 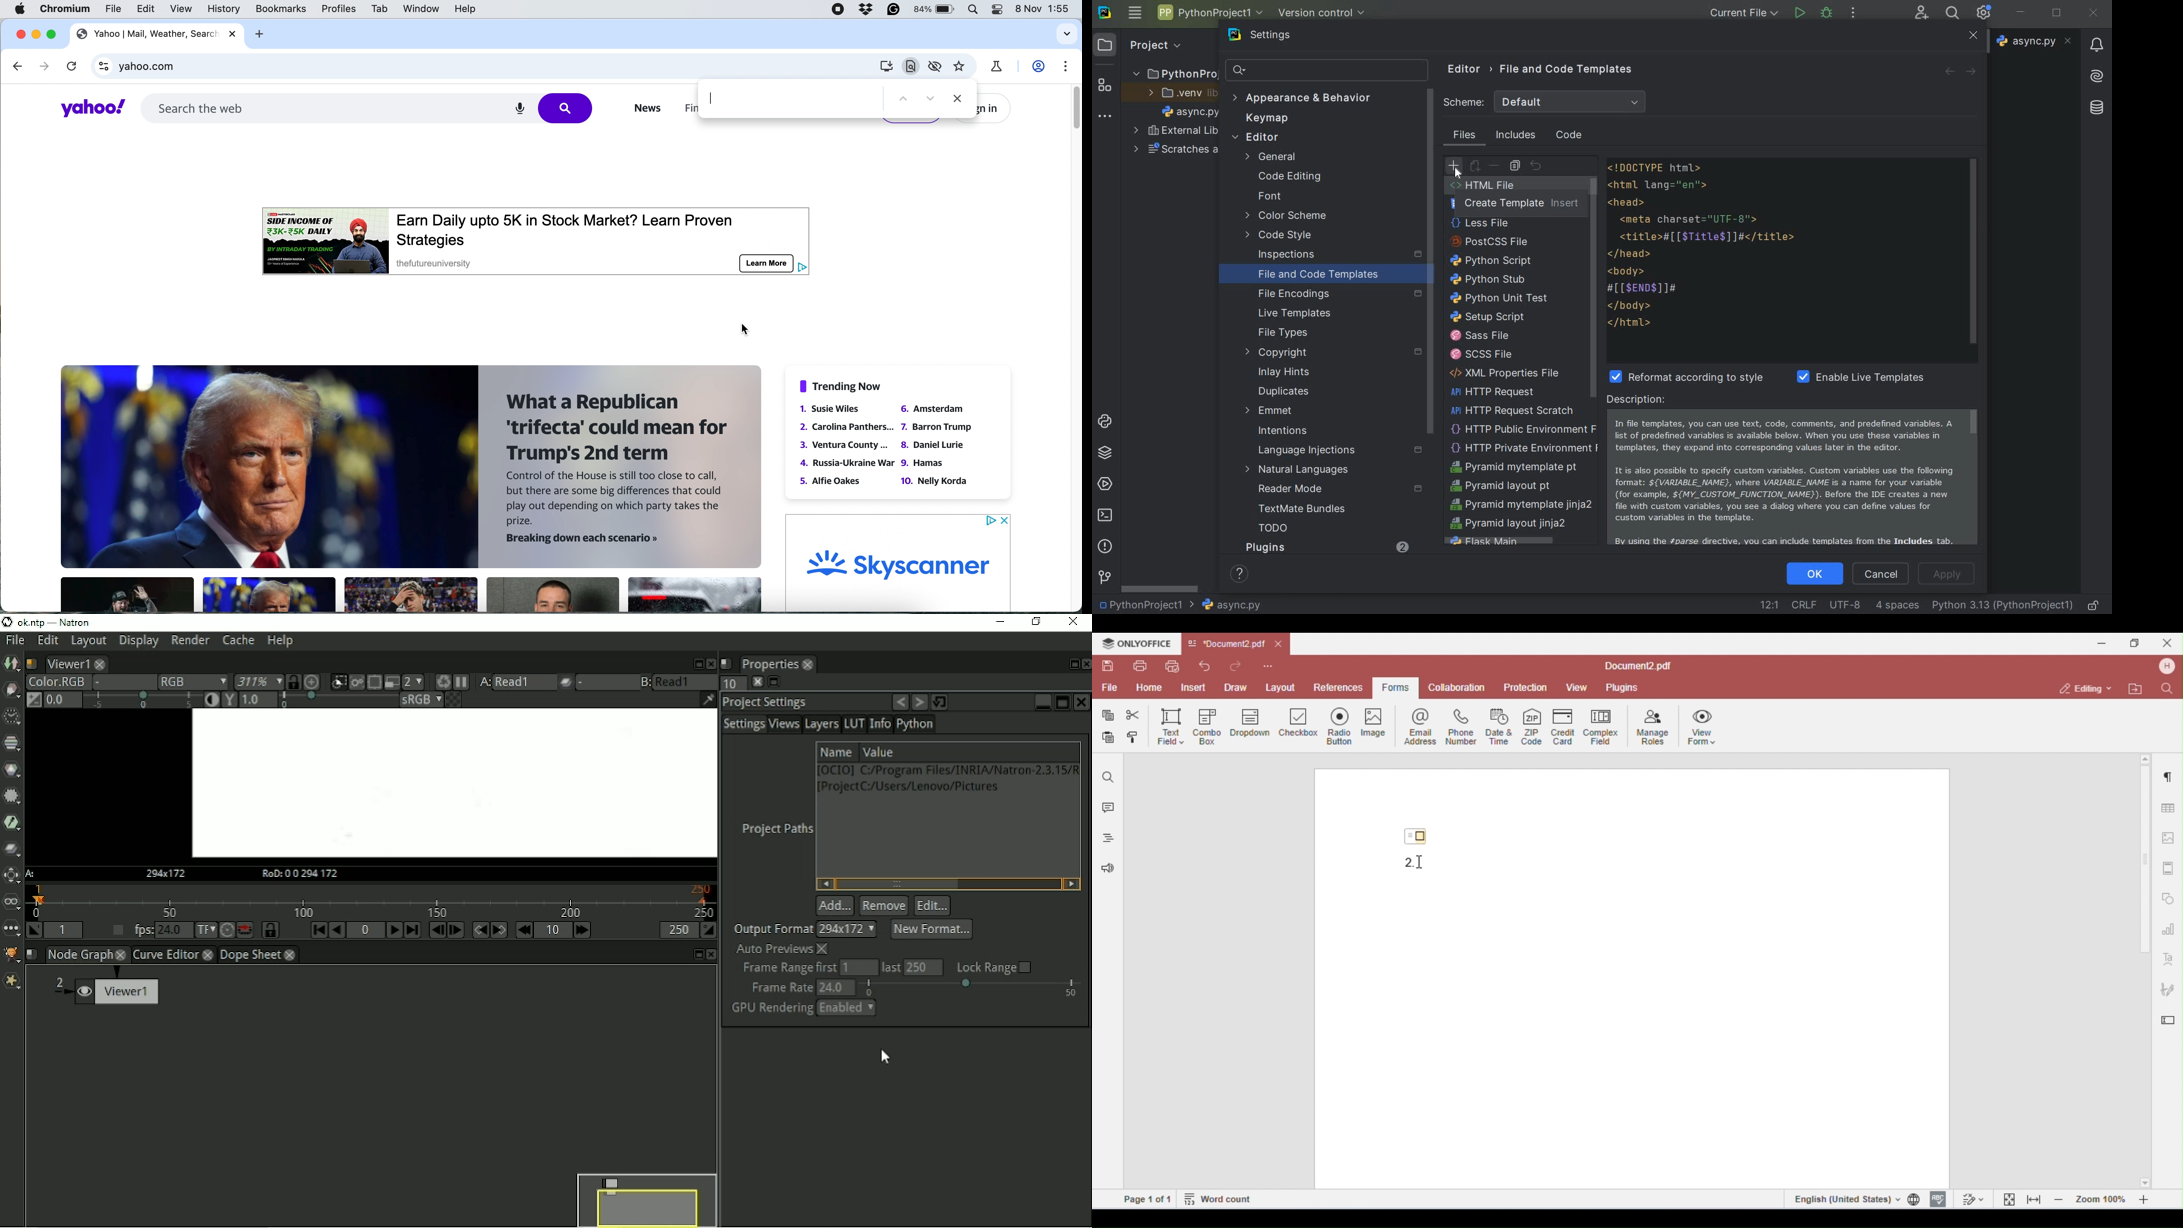 I want to click on refresh, so click(x=71, y=65).